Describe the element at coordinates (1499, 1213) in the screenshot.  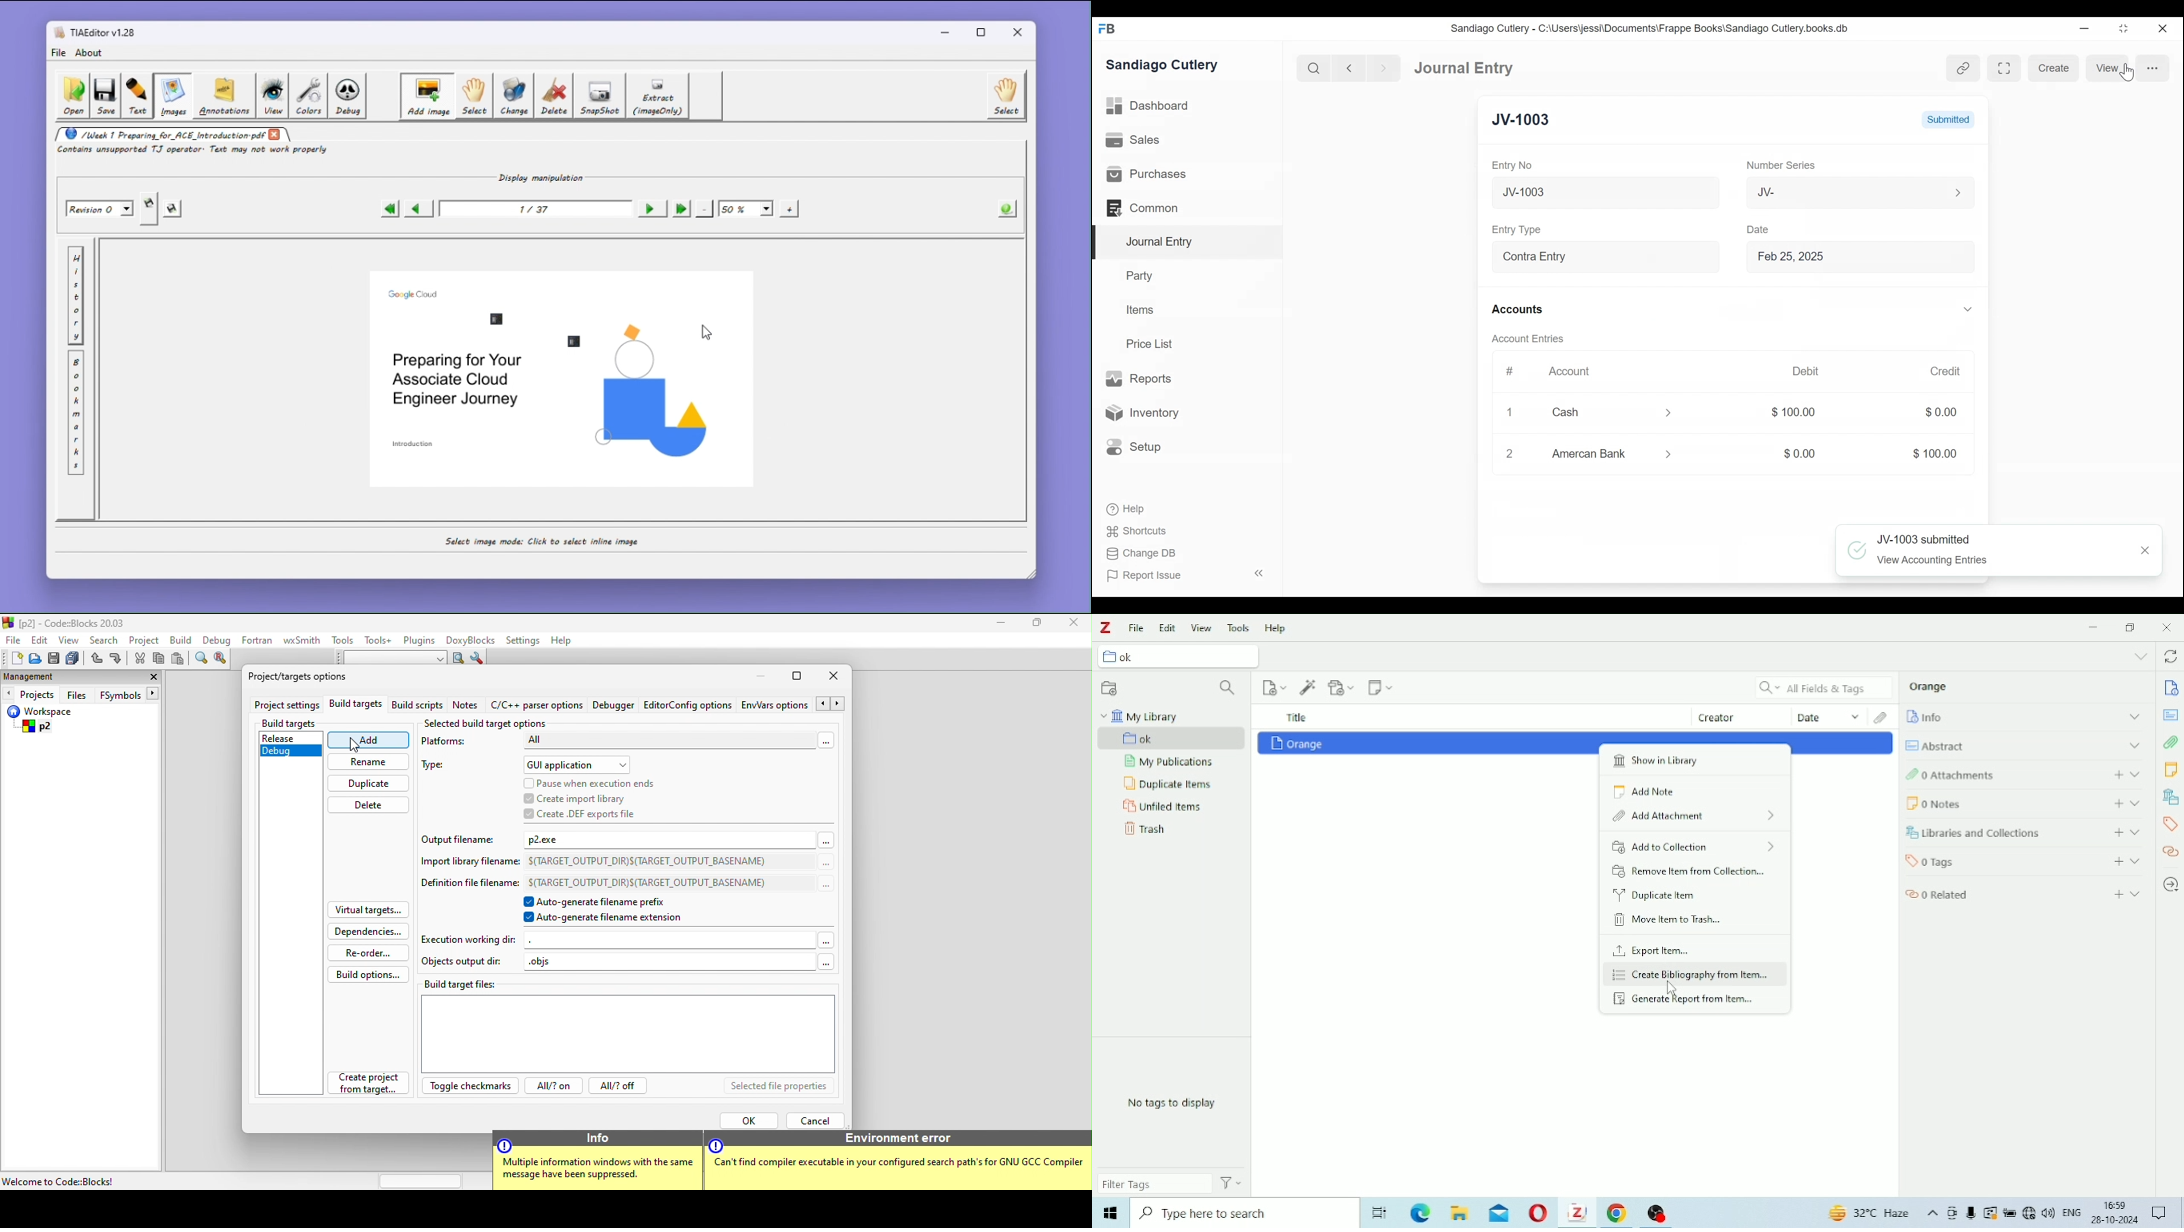
I see `Mail` at that location.